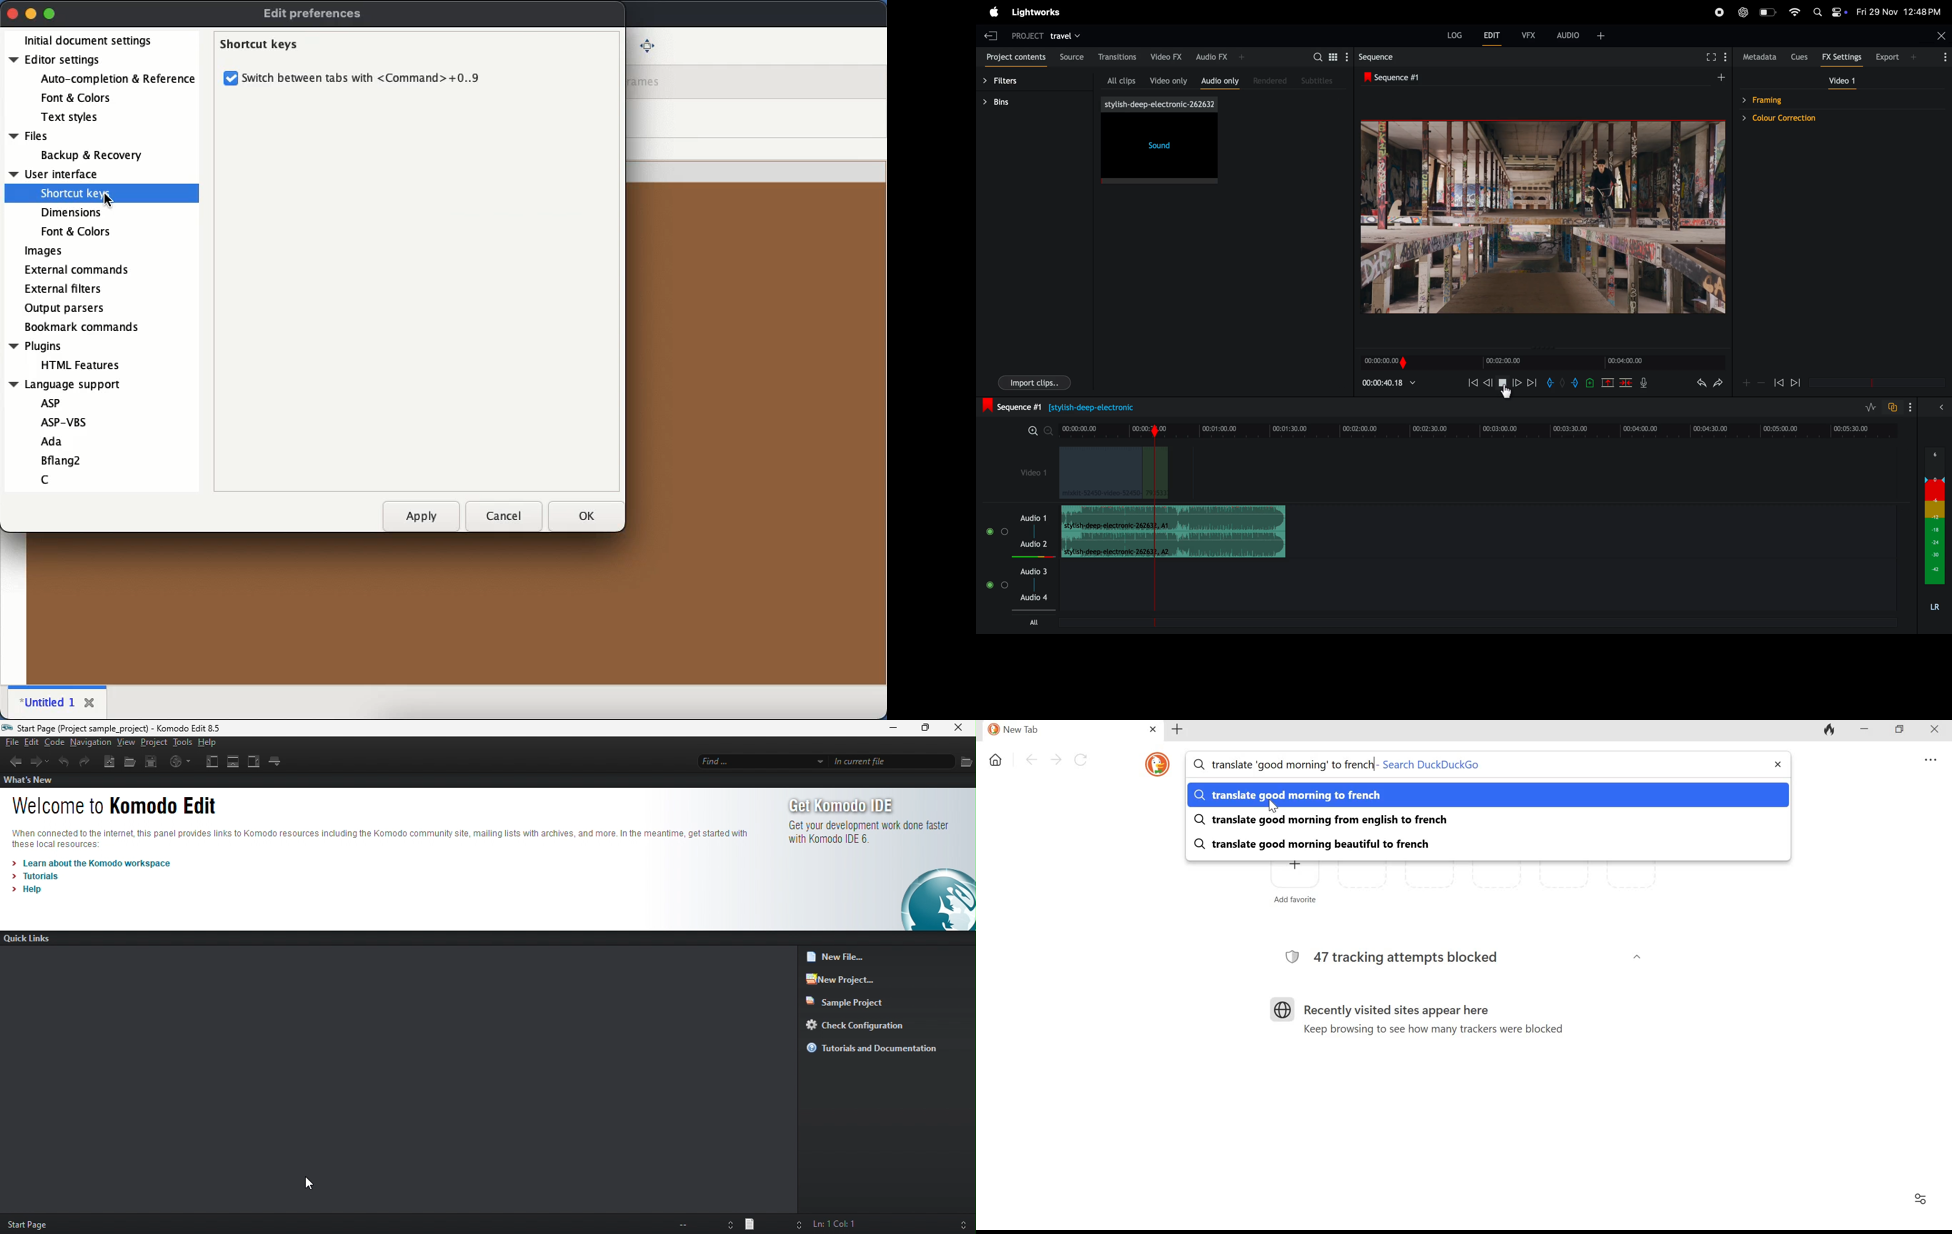  Describe the element at coordinates (1532, 383) in the screenshot. I see `next` at that location.